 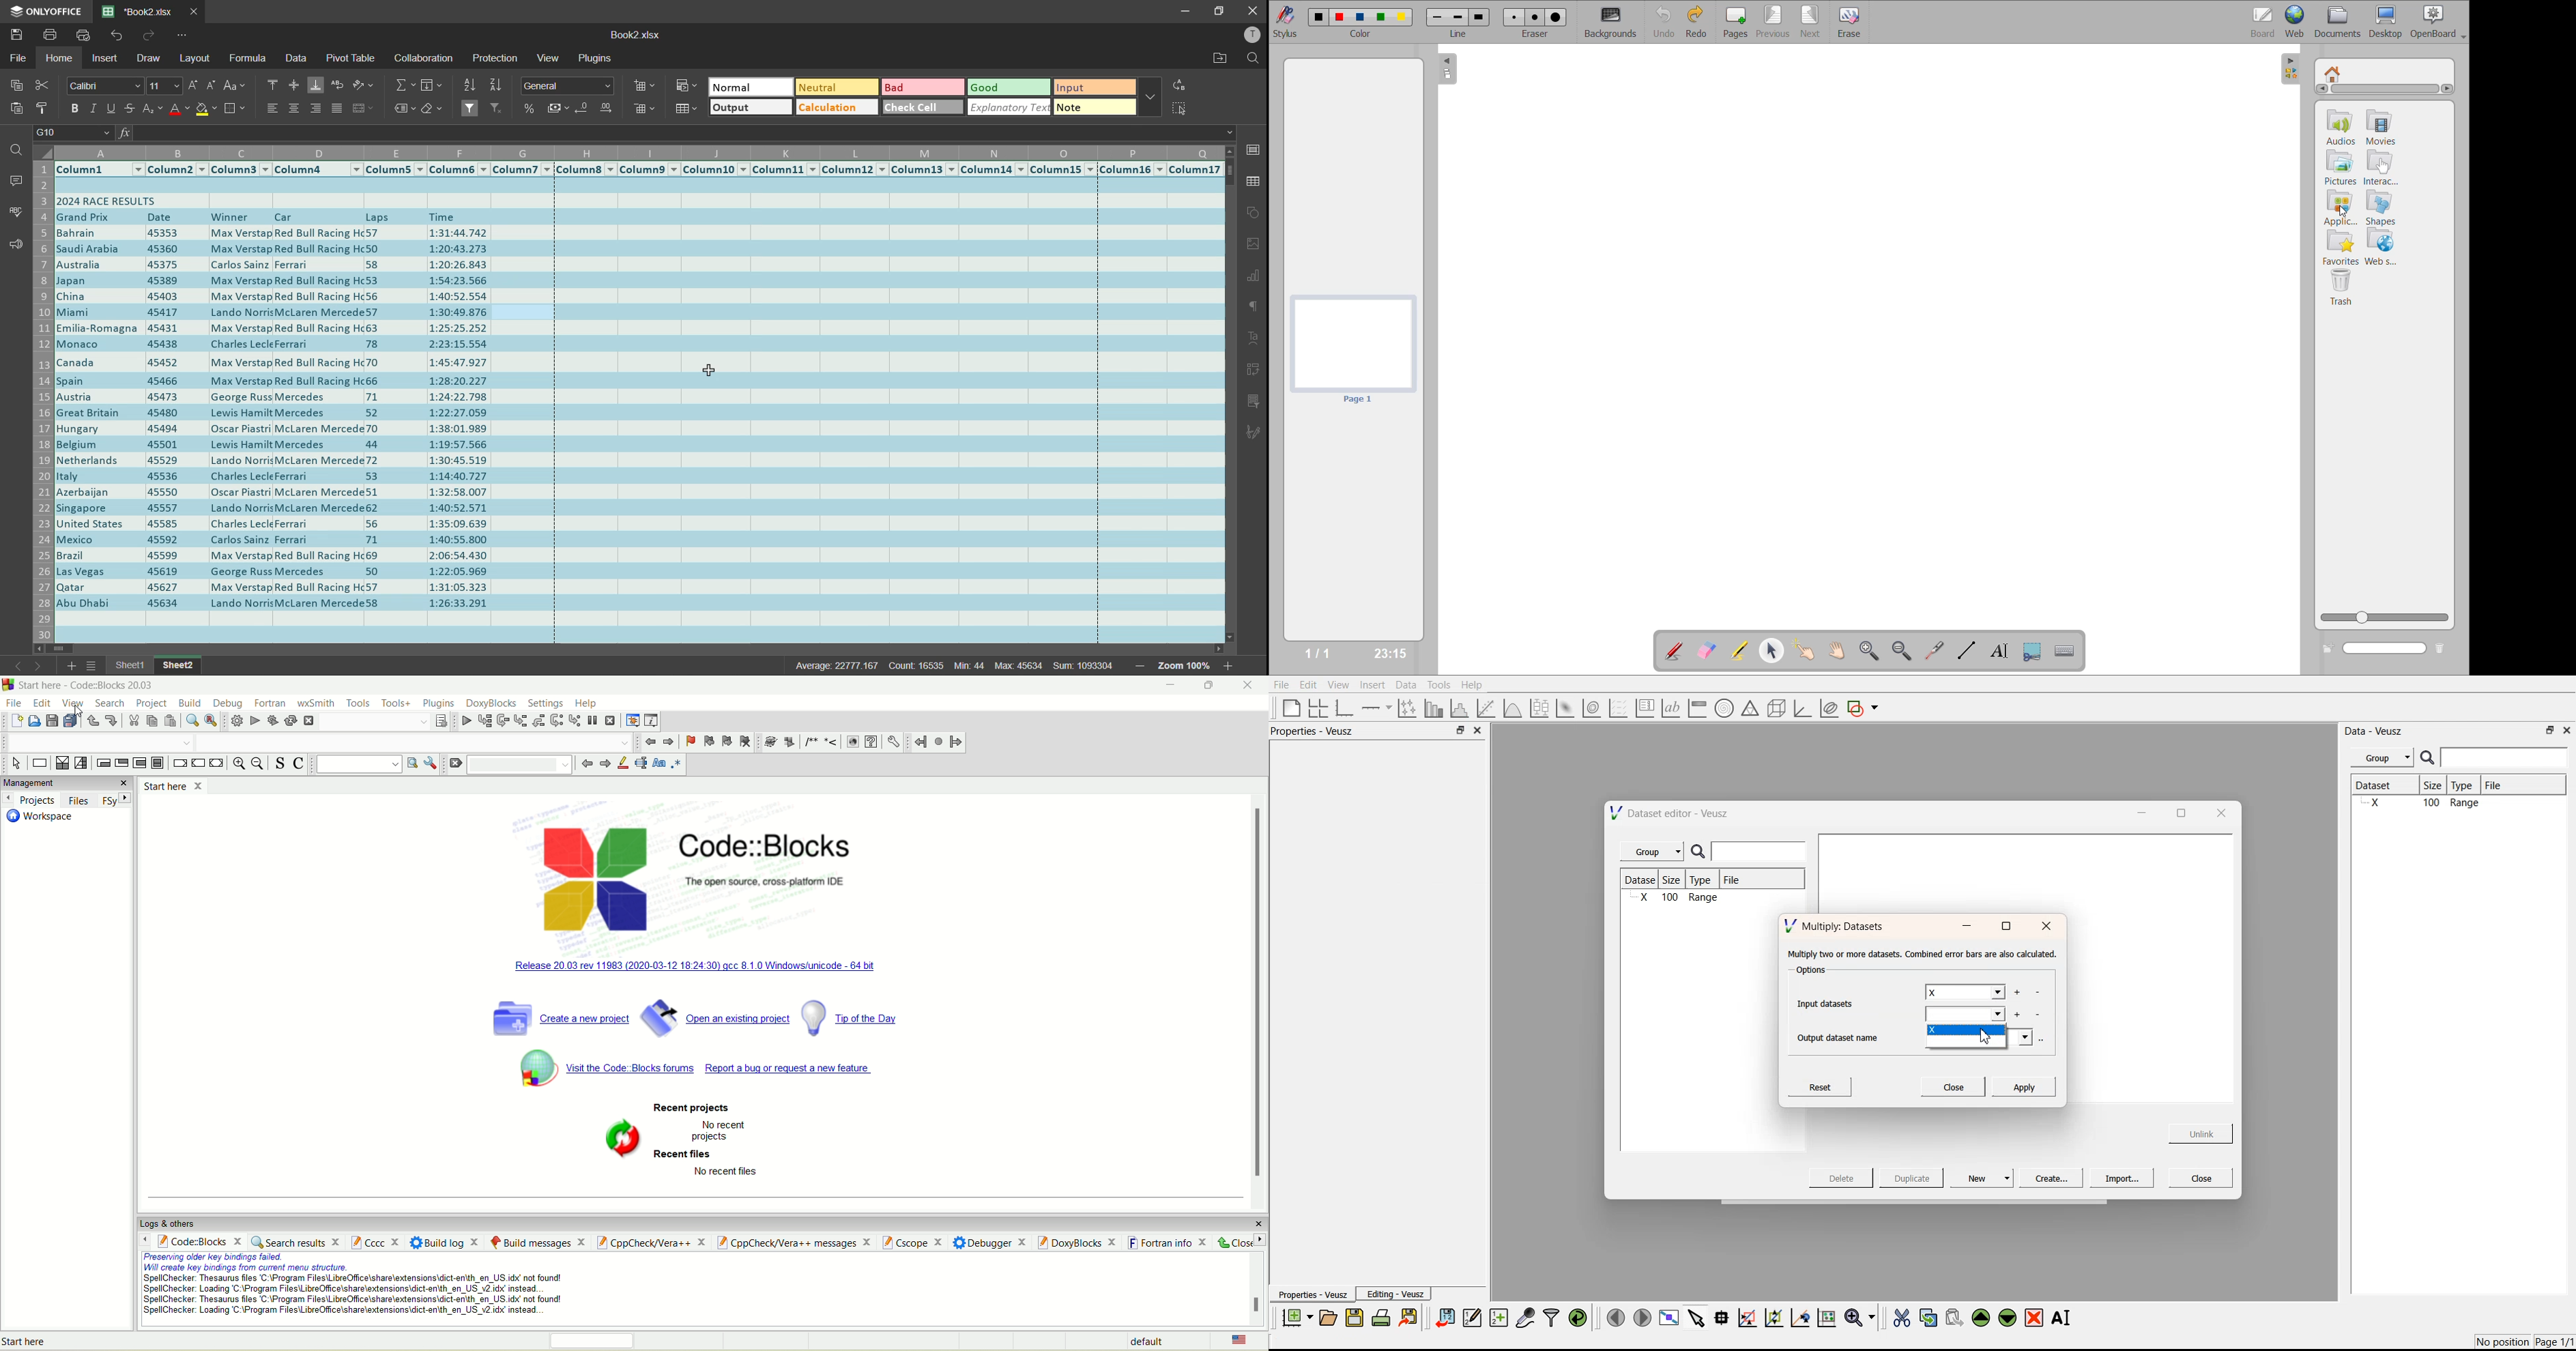 I want to click on delete cells, so click(x=645, y=109).